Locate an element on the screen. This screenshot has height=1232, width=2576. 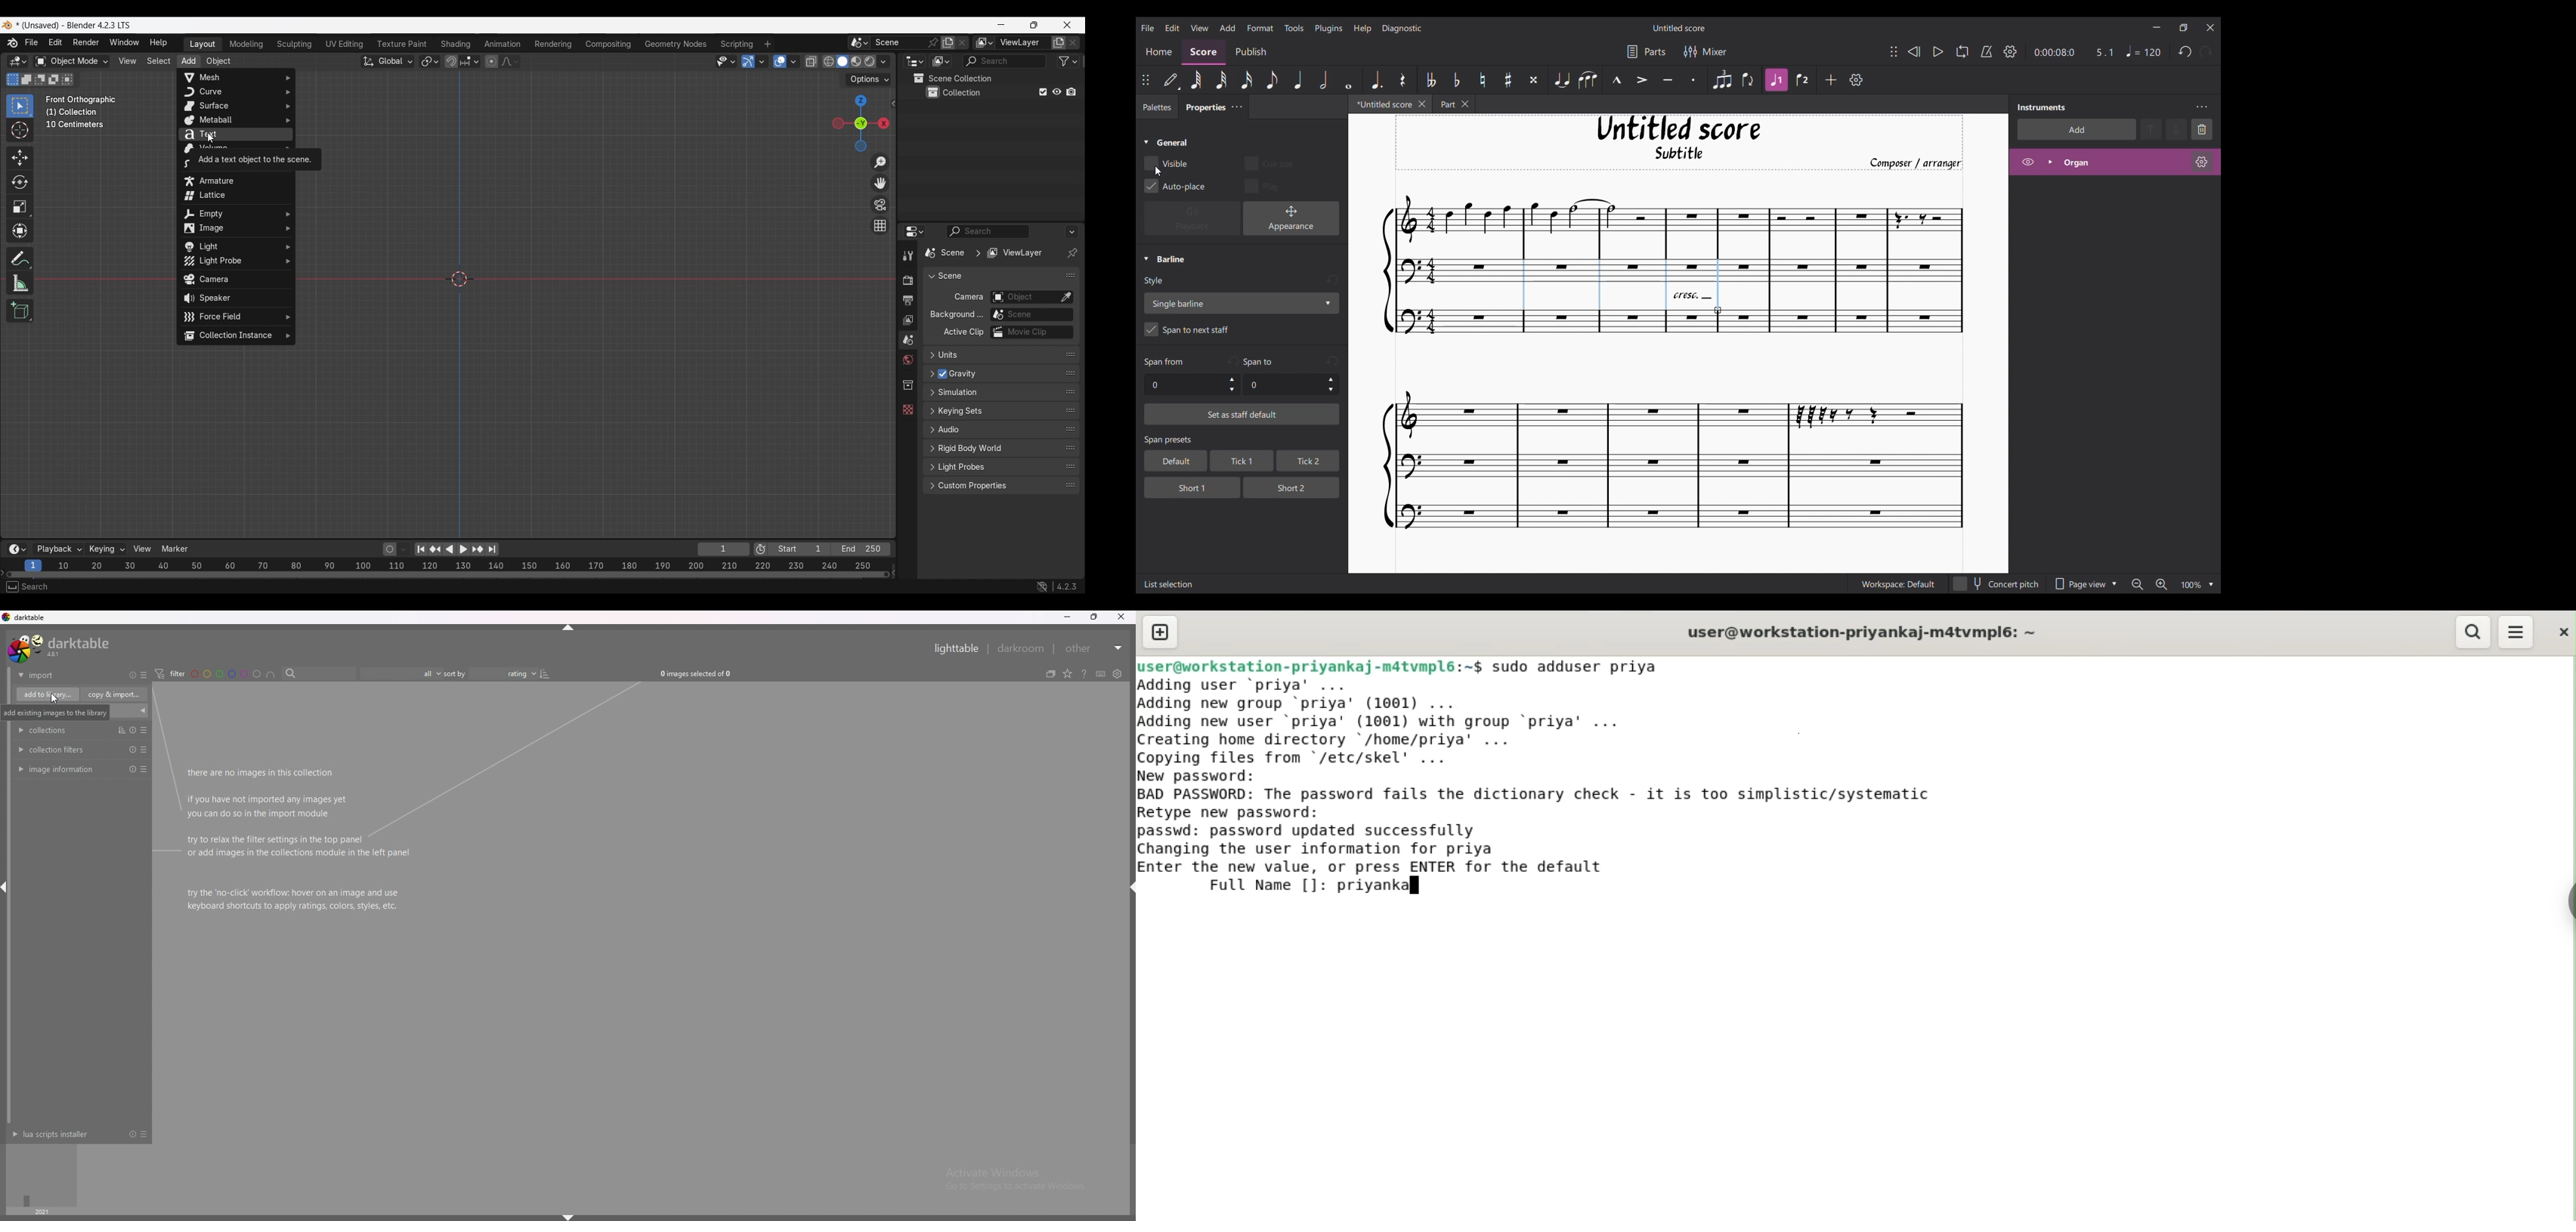
32nd note is located at coordinates (1222, 81).